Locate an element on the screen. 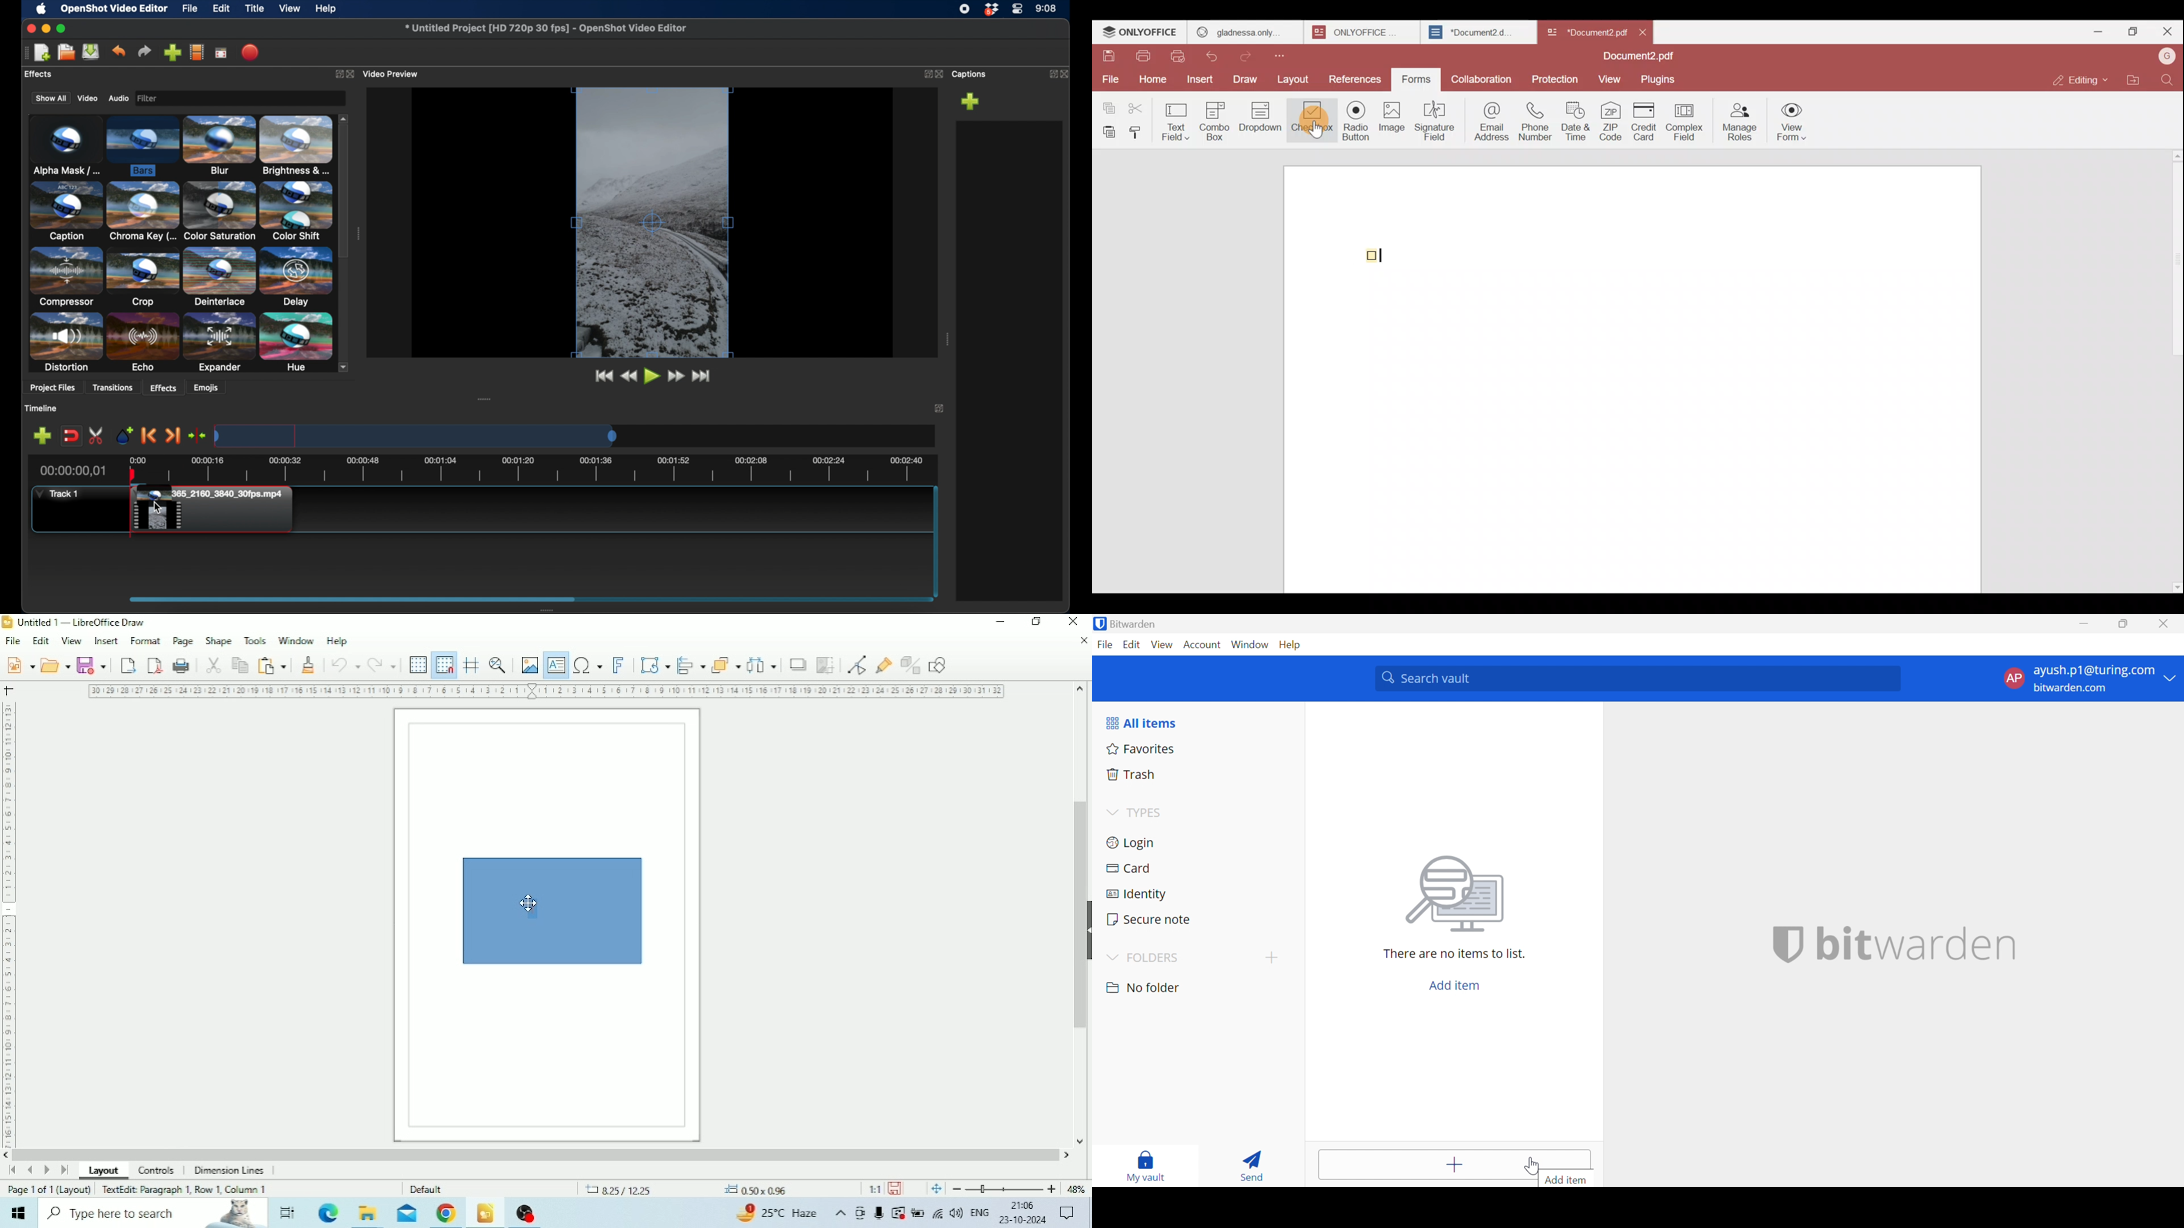 The image size is (2184, 1232). Shape is located at coordinates (218, 640).